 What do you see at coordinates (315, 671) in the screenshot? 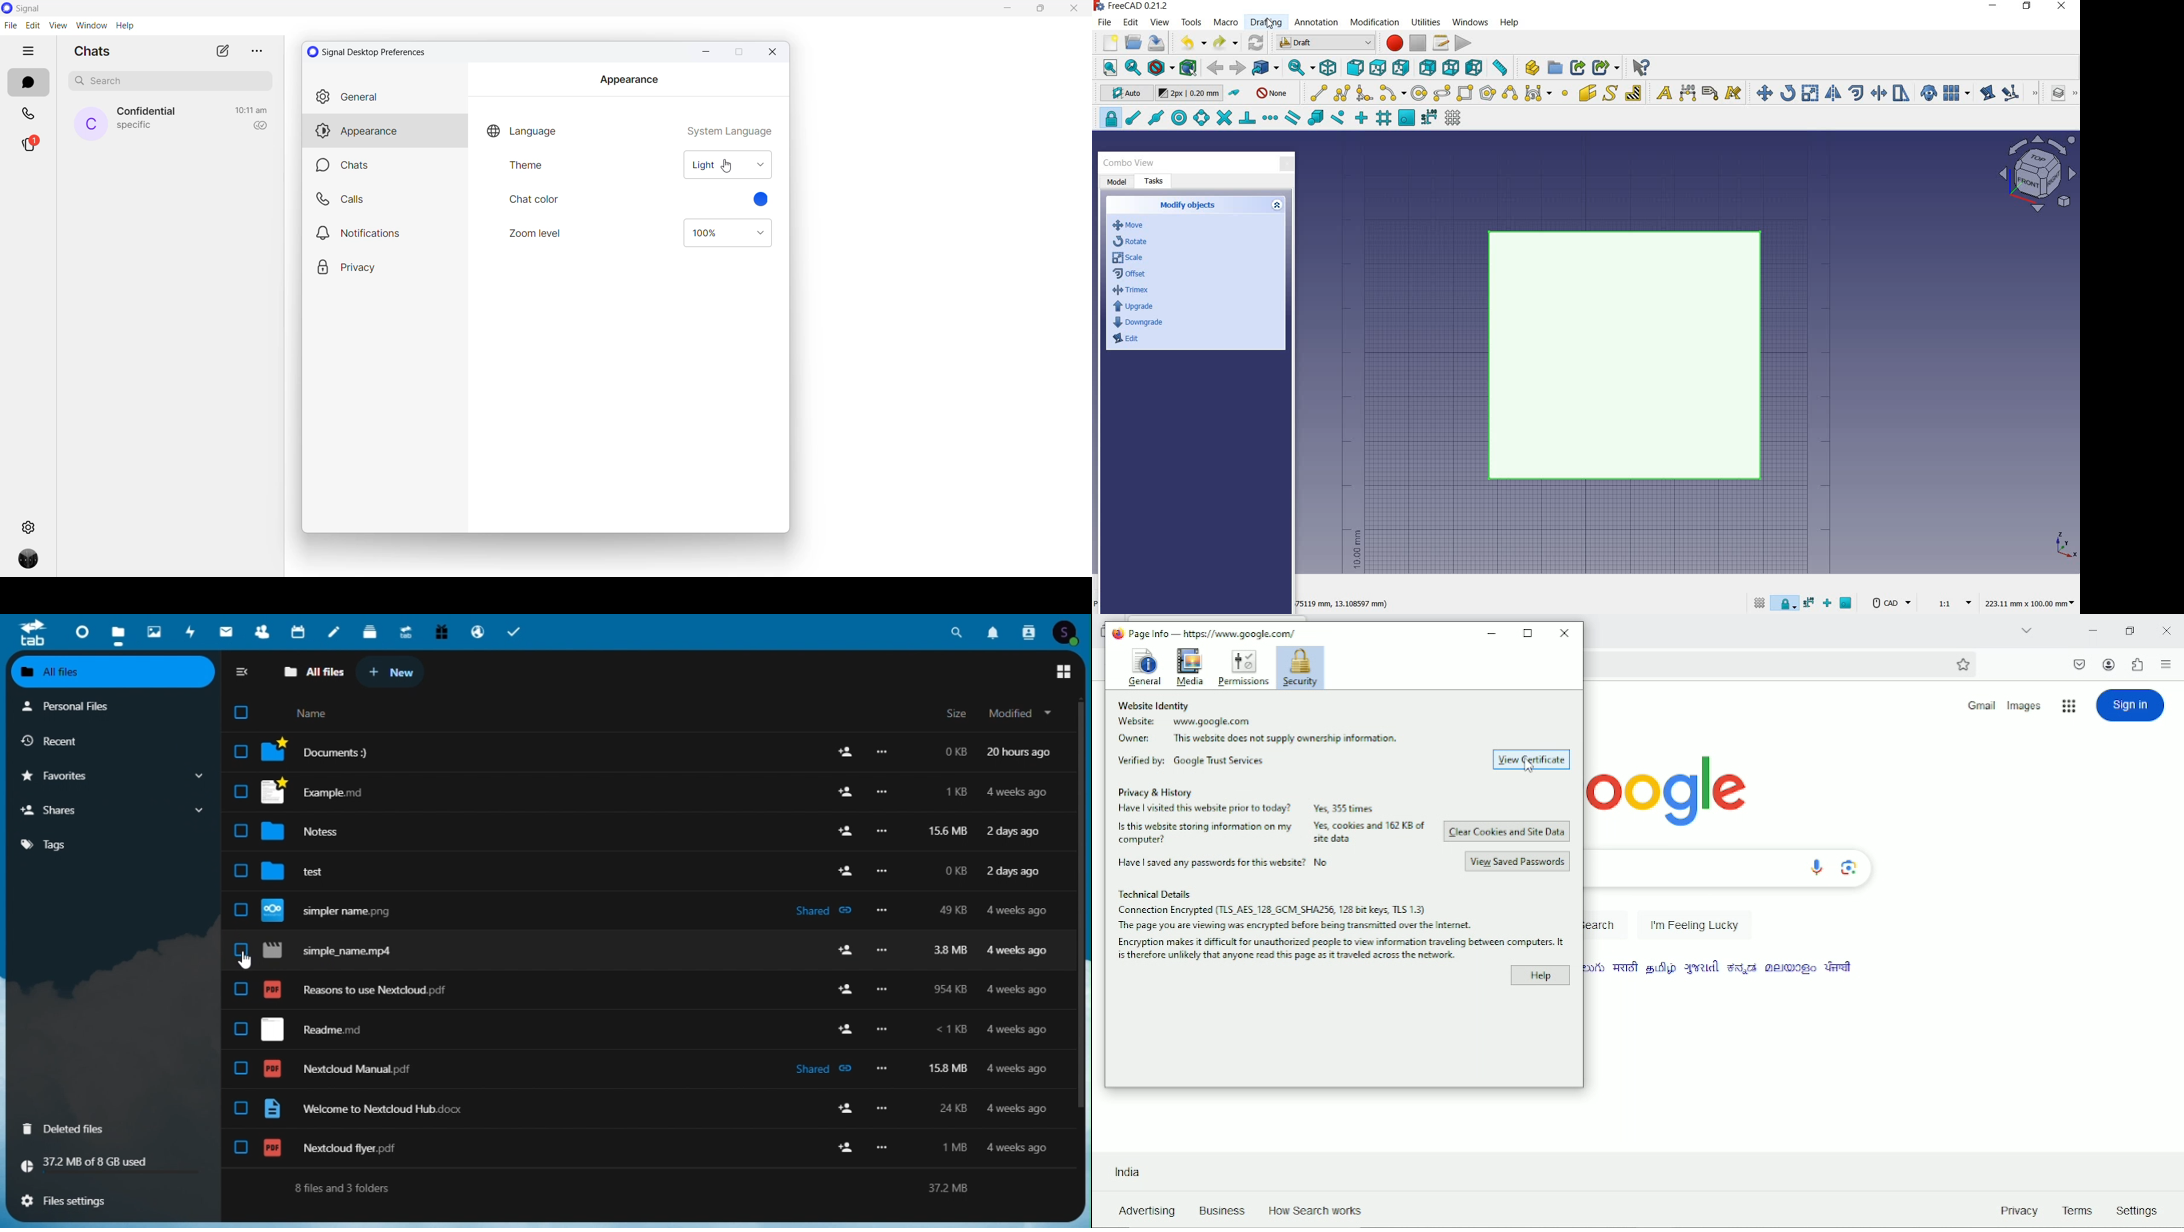
I see `All files` at bounding box center [315, 671].